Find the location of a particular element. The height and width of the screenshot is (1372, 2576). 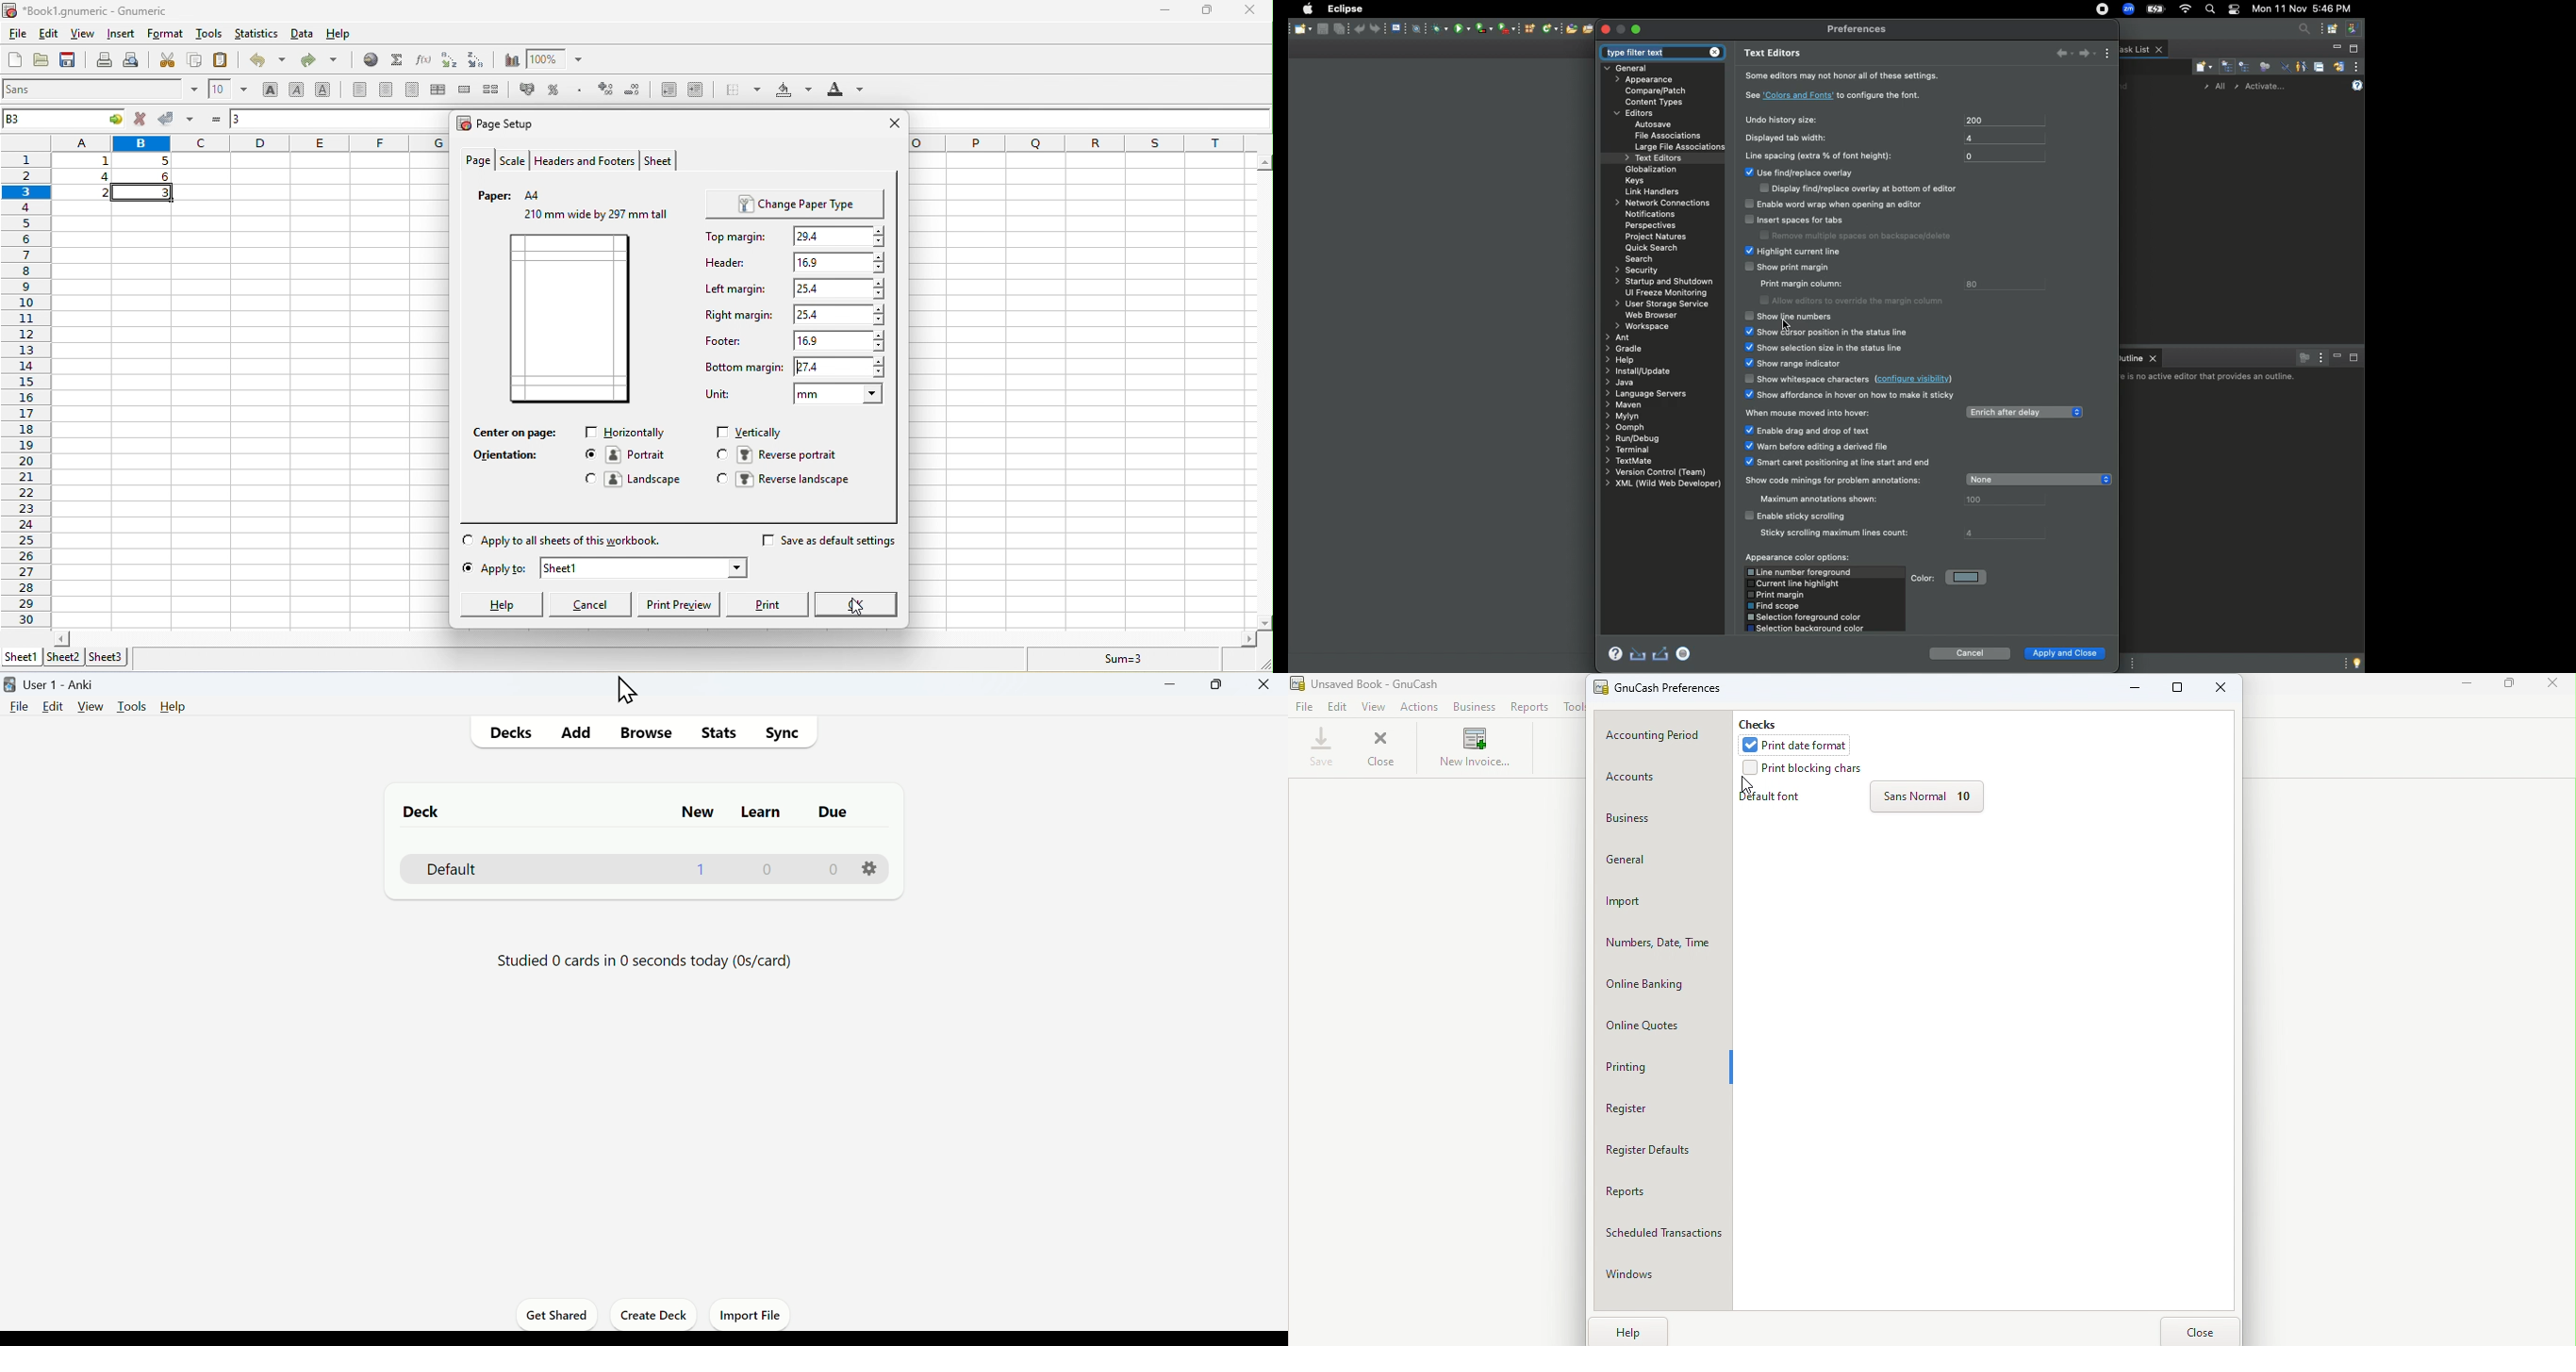

Maximize  is located at coordinates (2354, 49).